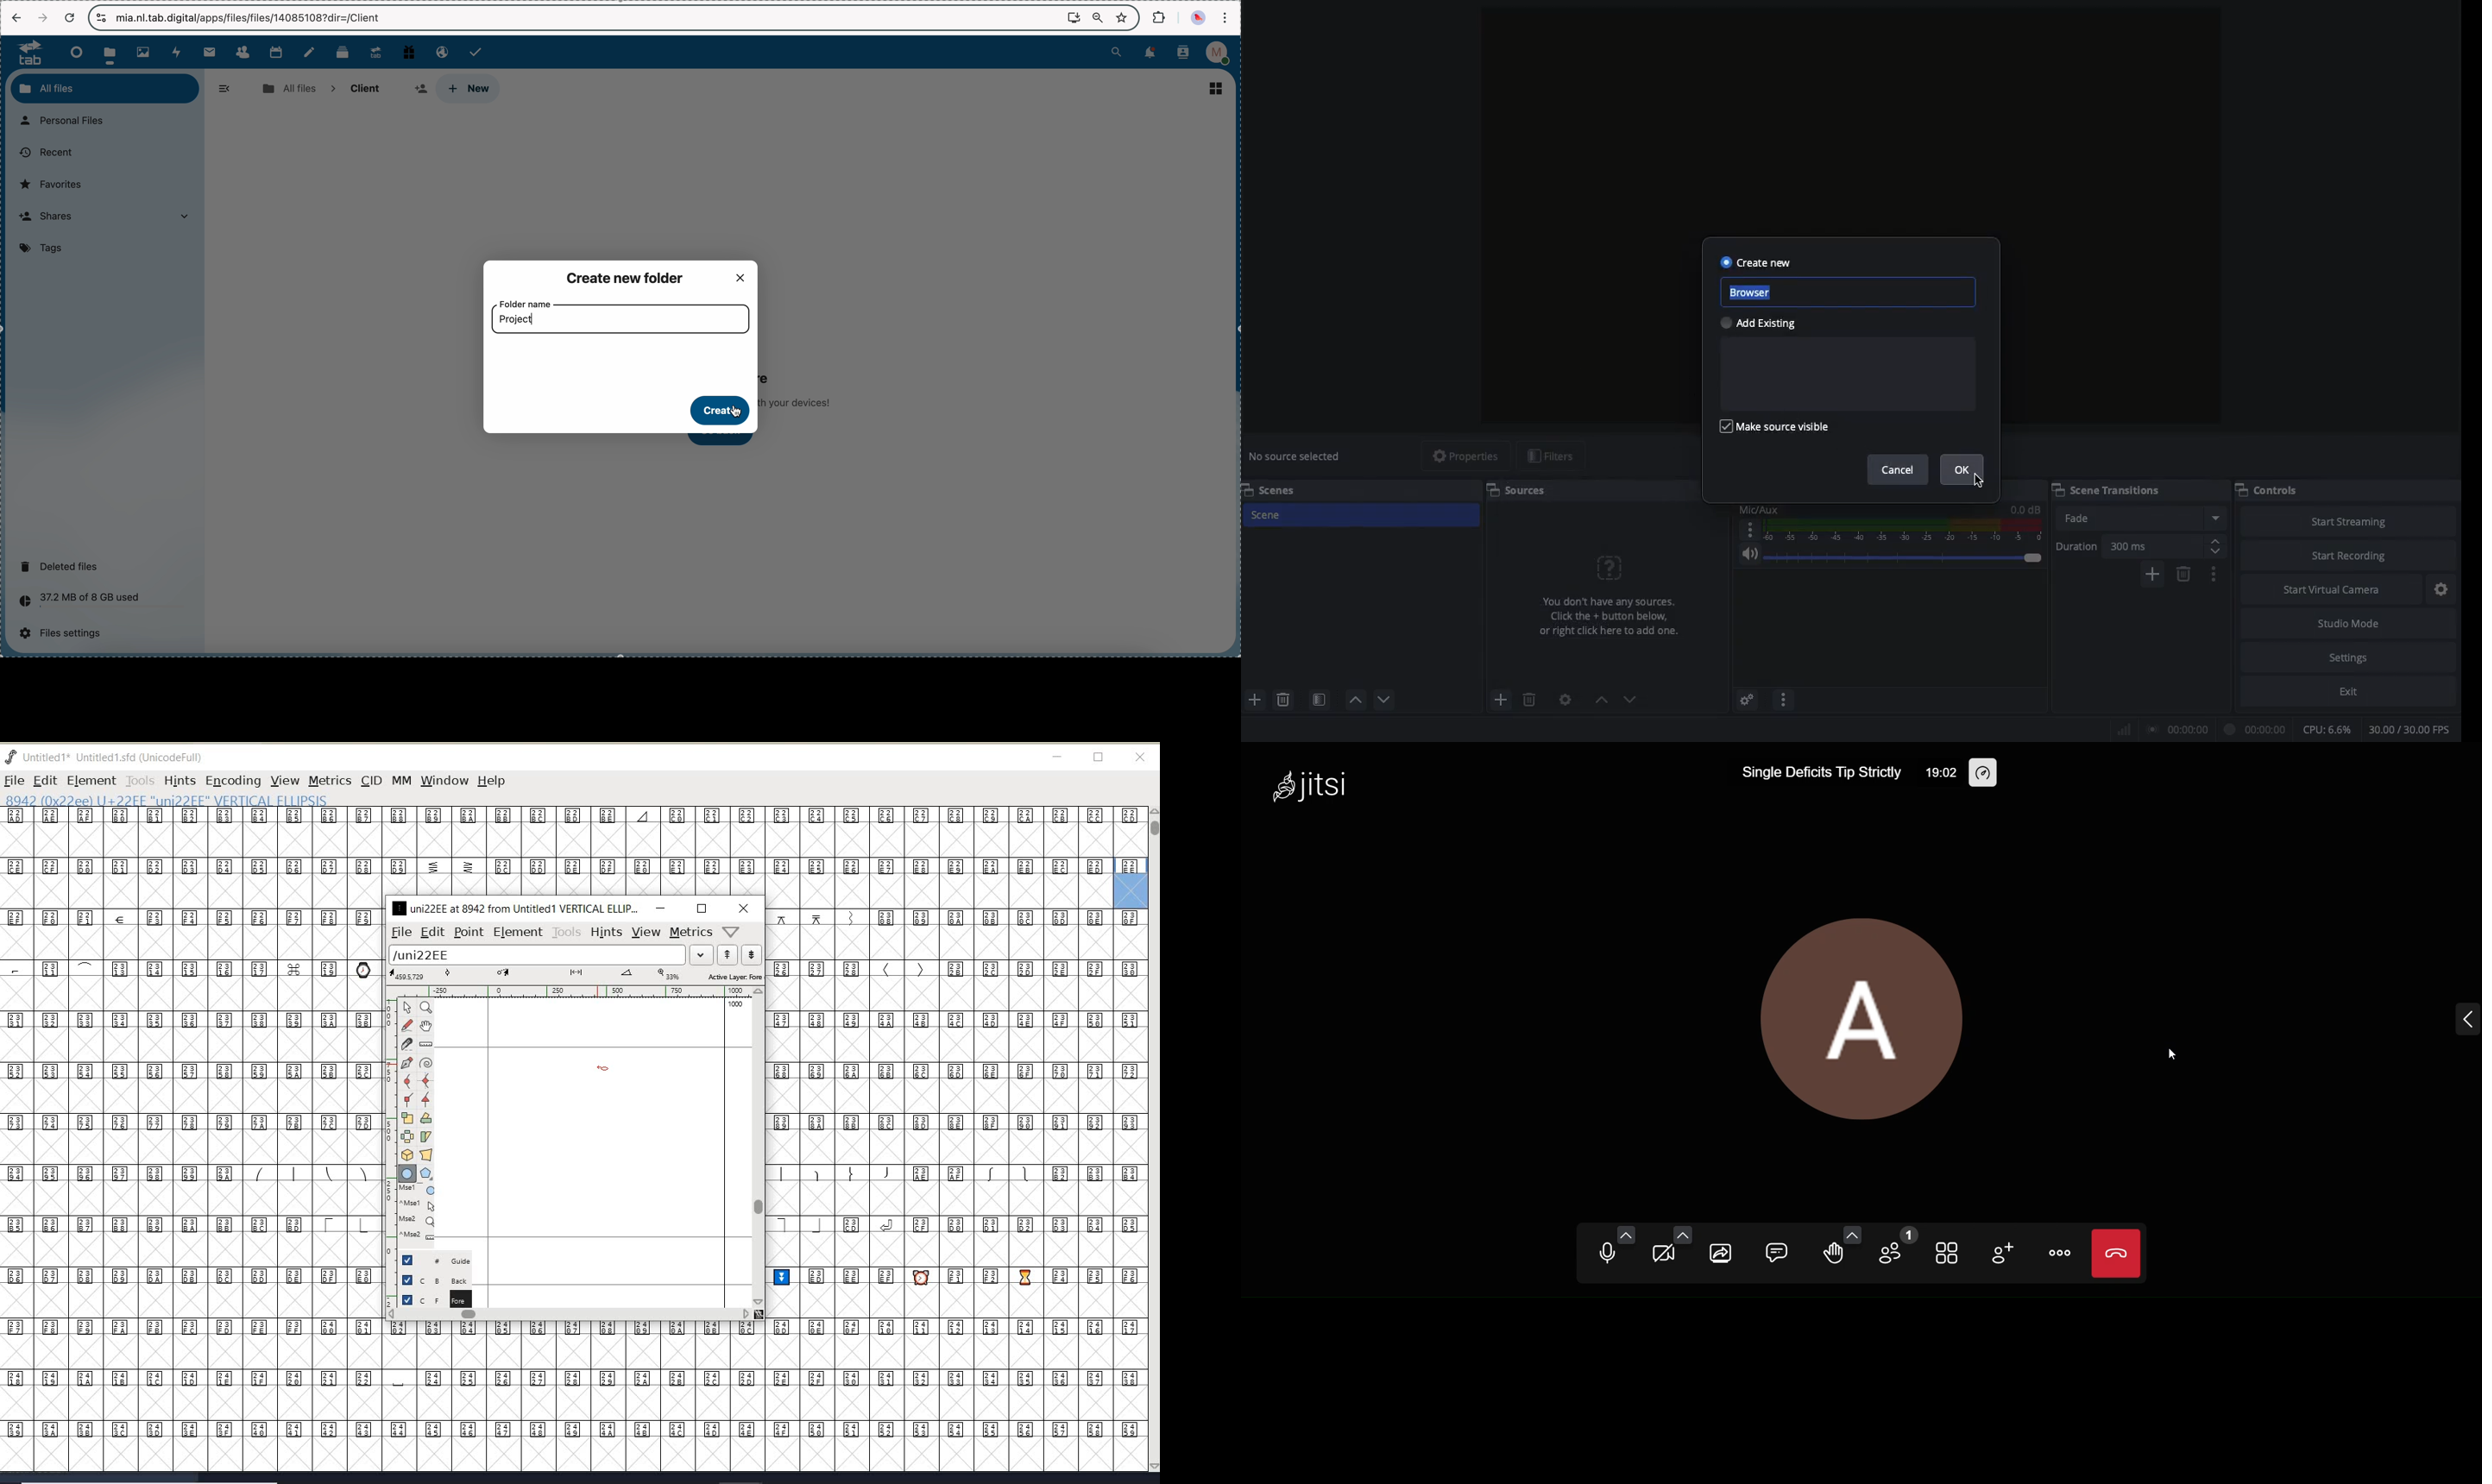  Describe the element at coordinates (468, 932) in the screenshot. I see `point` at that location.